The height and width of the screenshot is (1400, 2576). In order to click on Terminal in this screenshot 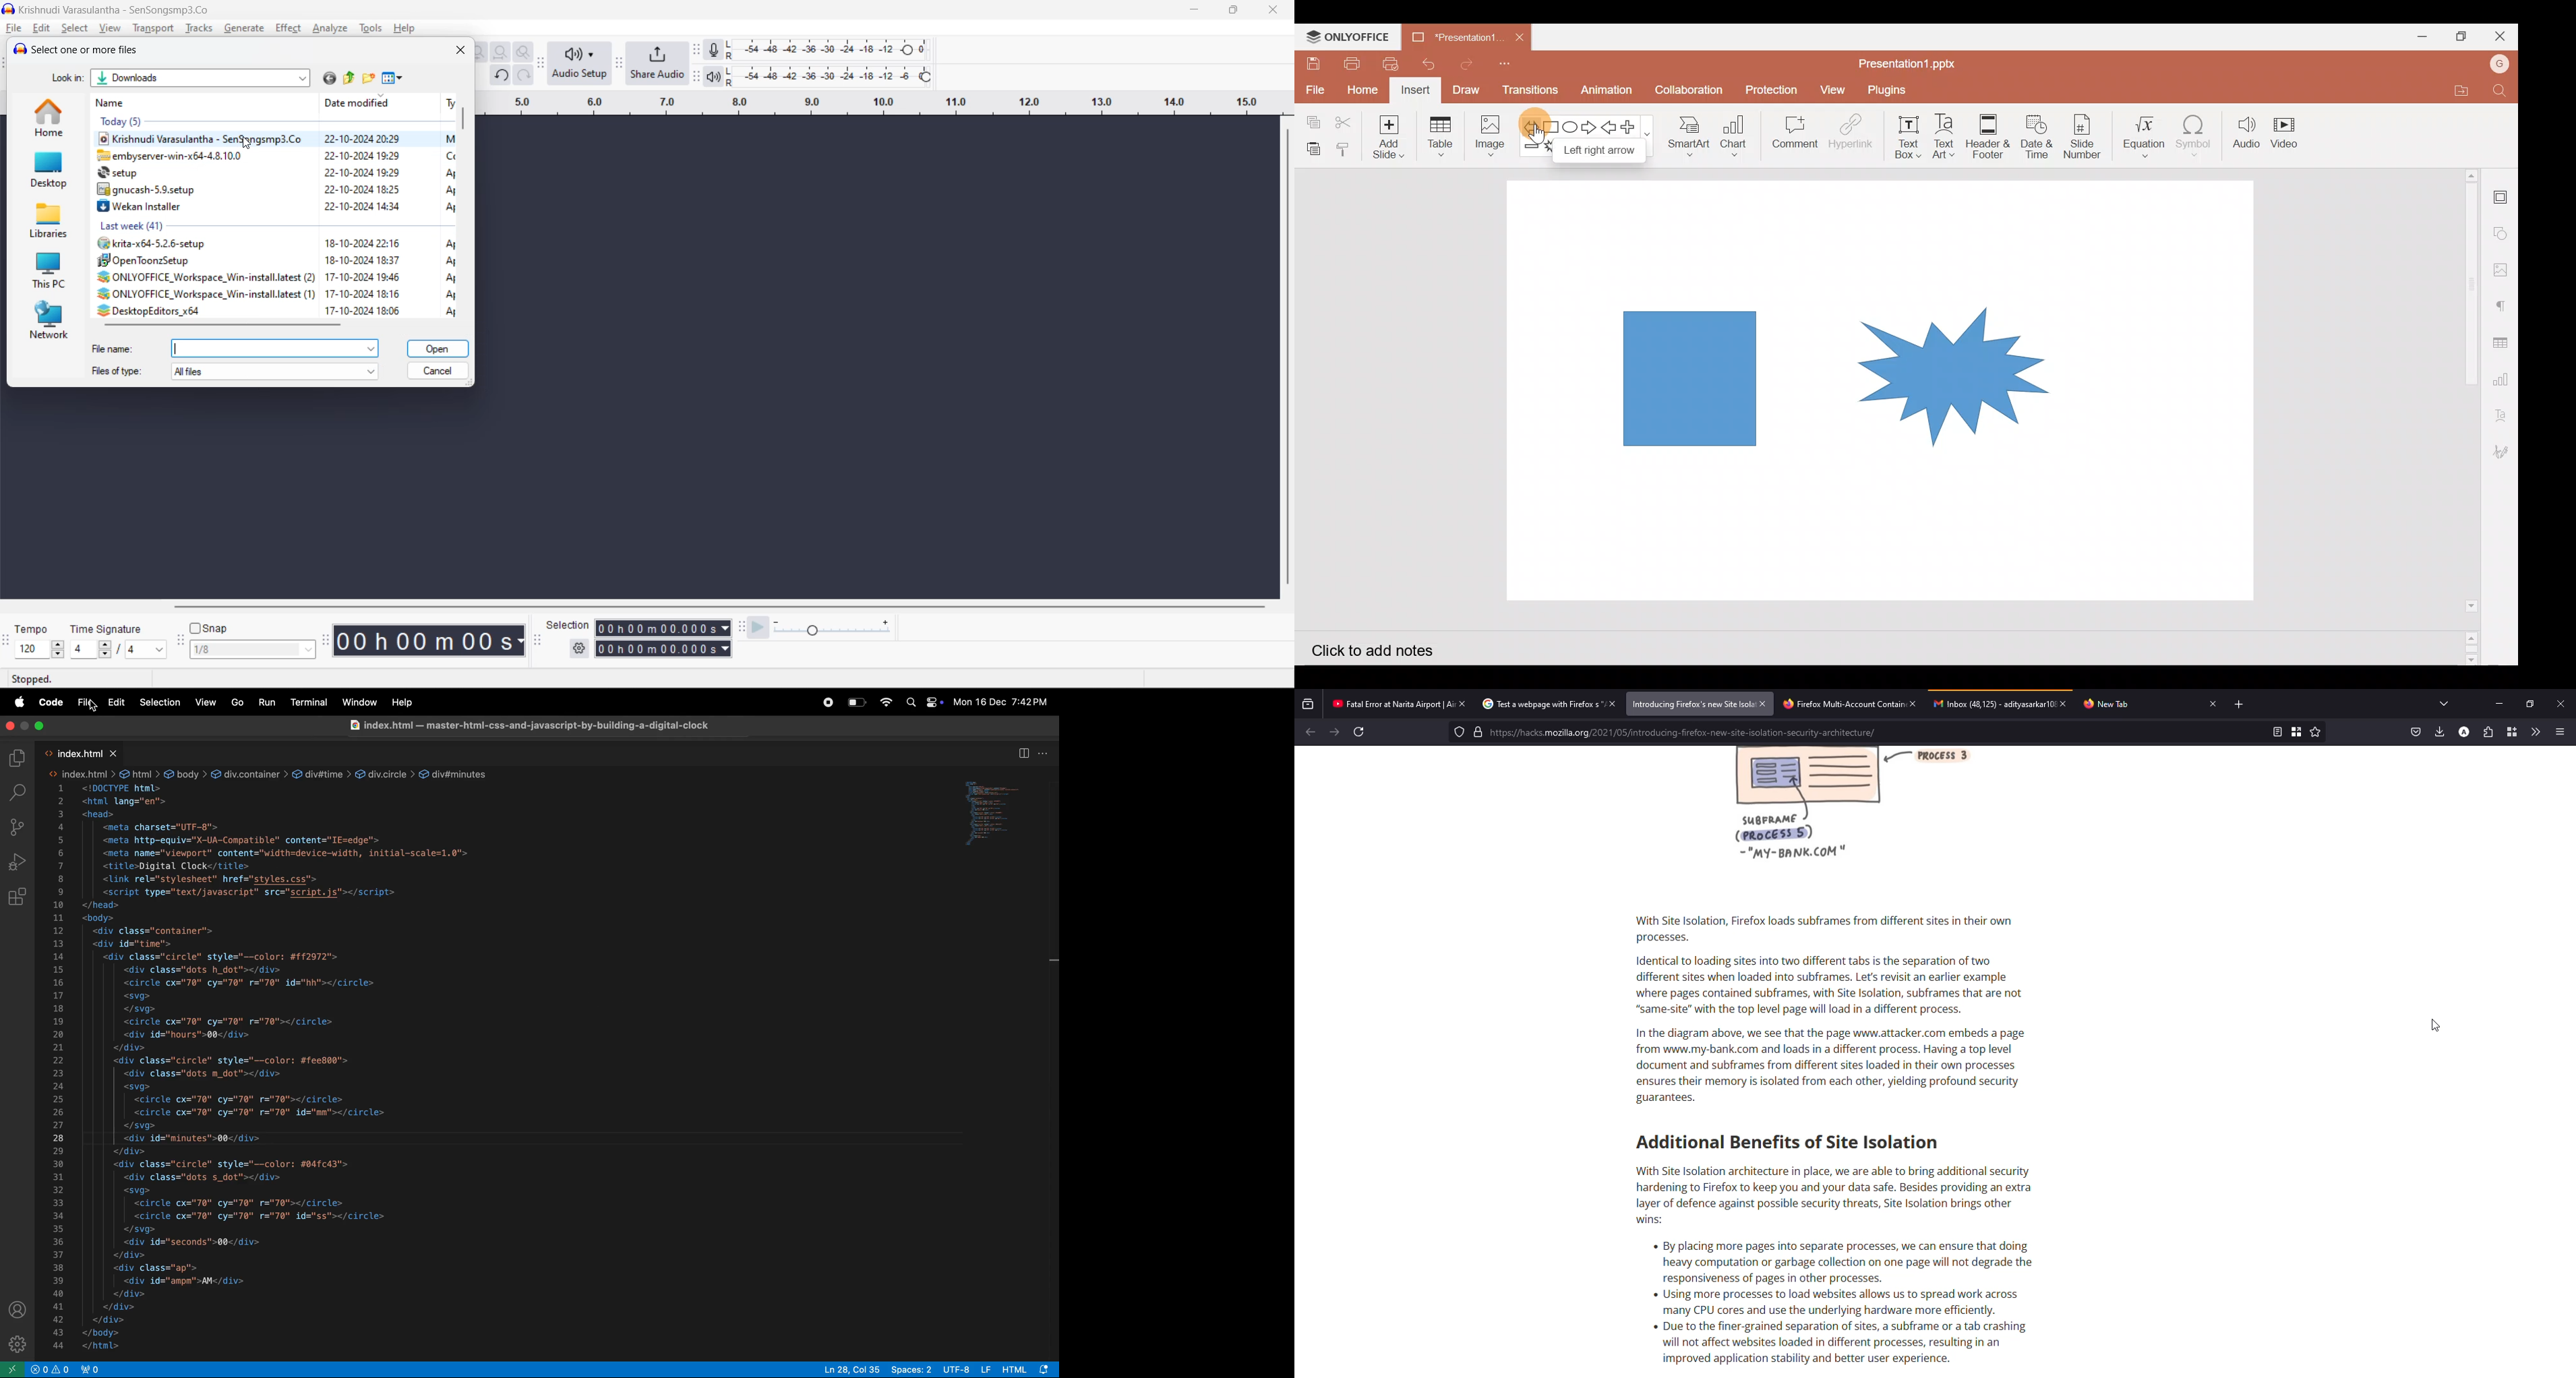, I will do `click(309, 702)`.